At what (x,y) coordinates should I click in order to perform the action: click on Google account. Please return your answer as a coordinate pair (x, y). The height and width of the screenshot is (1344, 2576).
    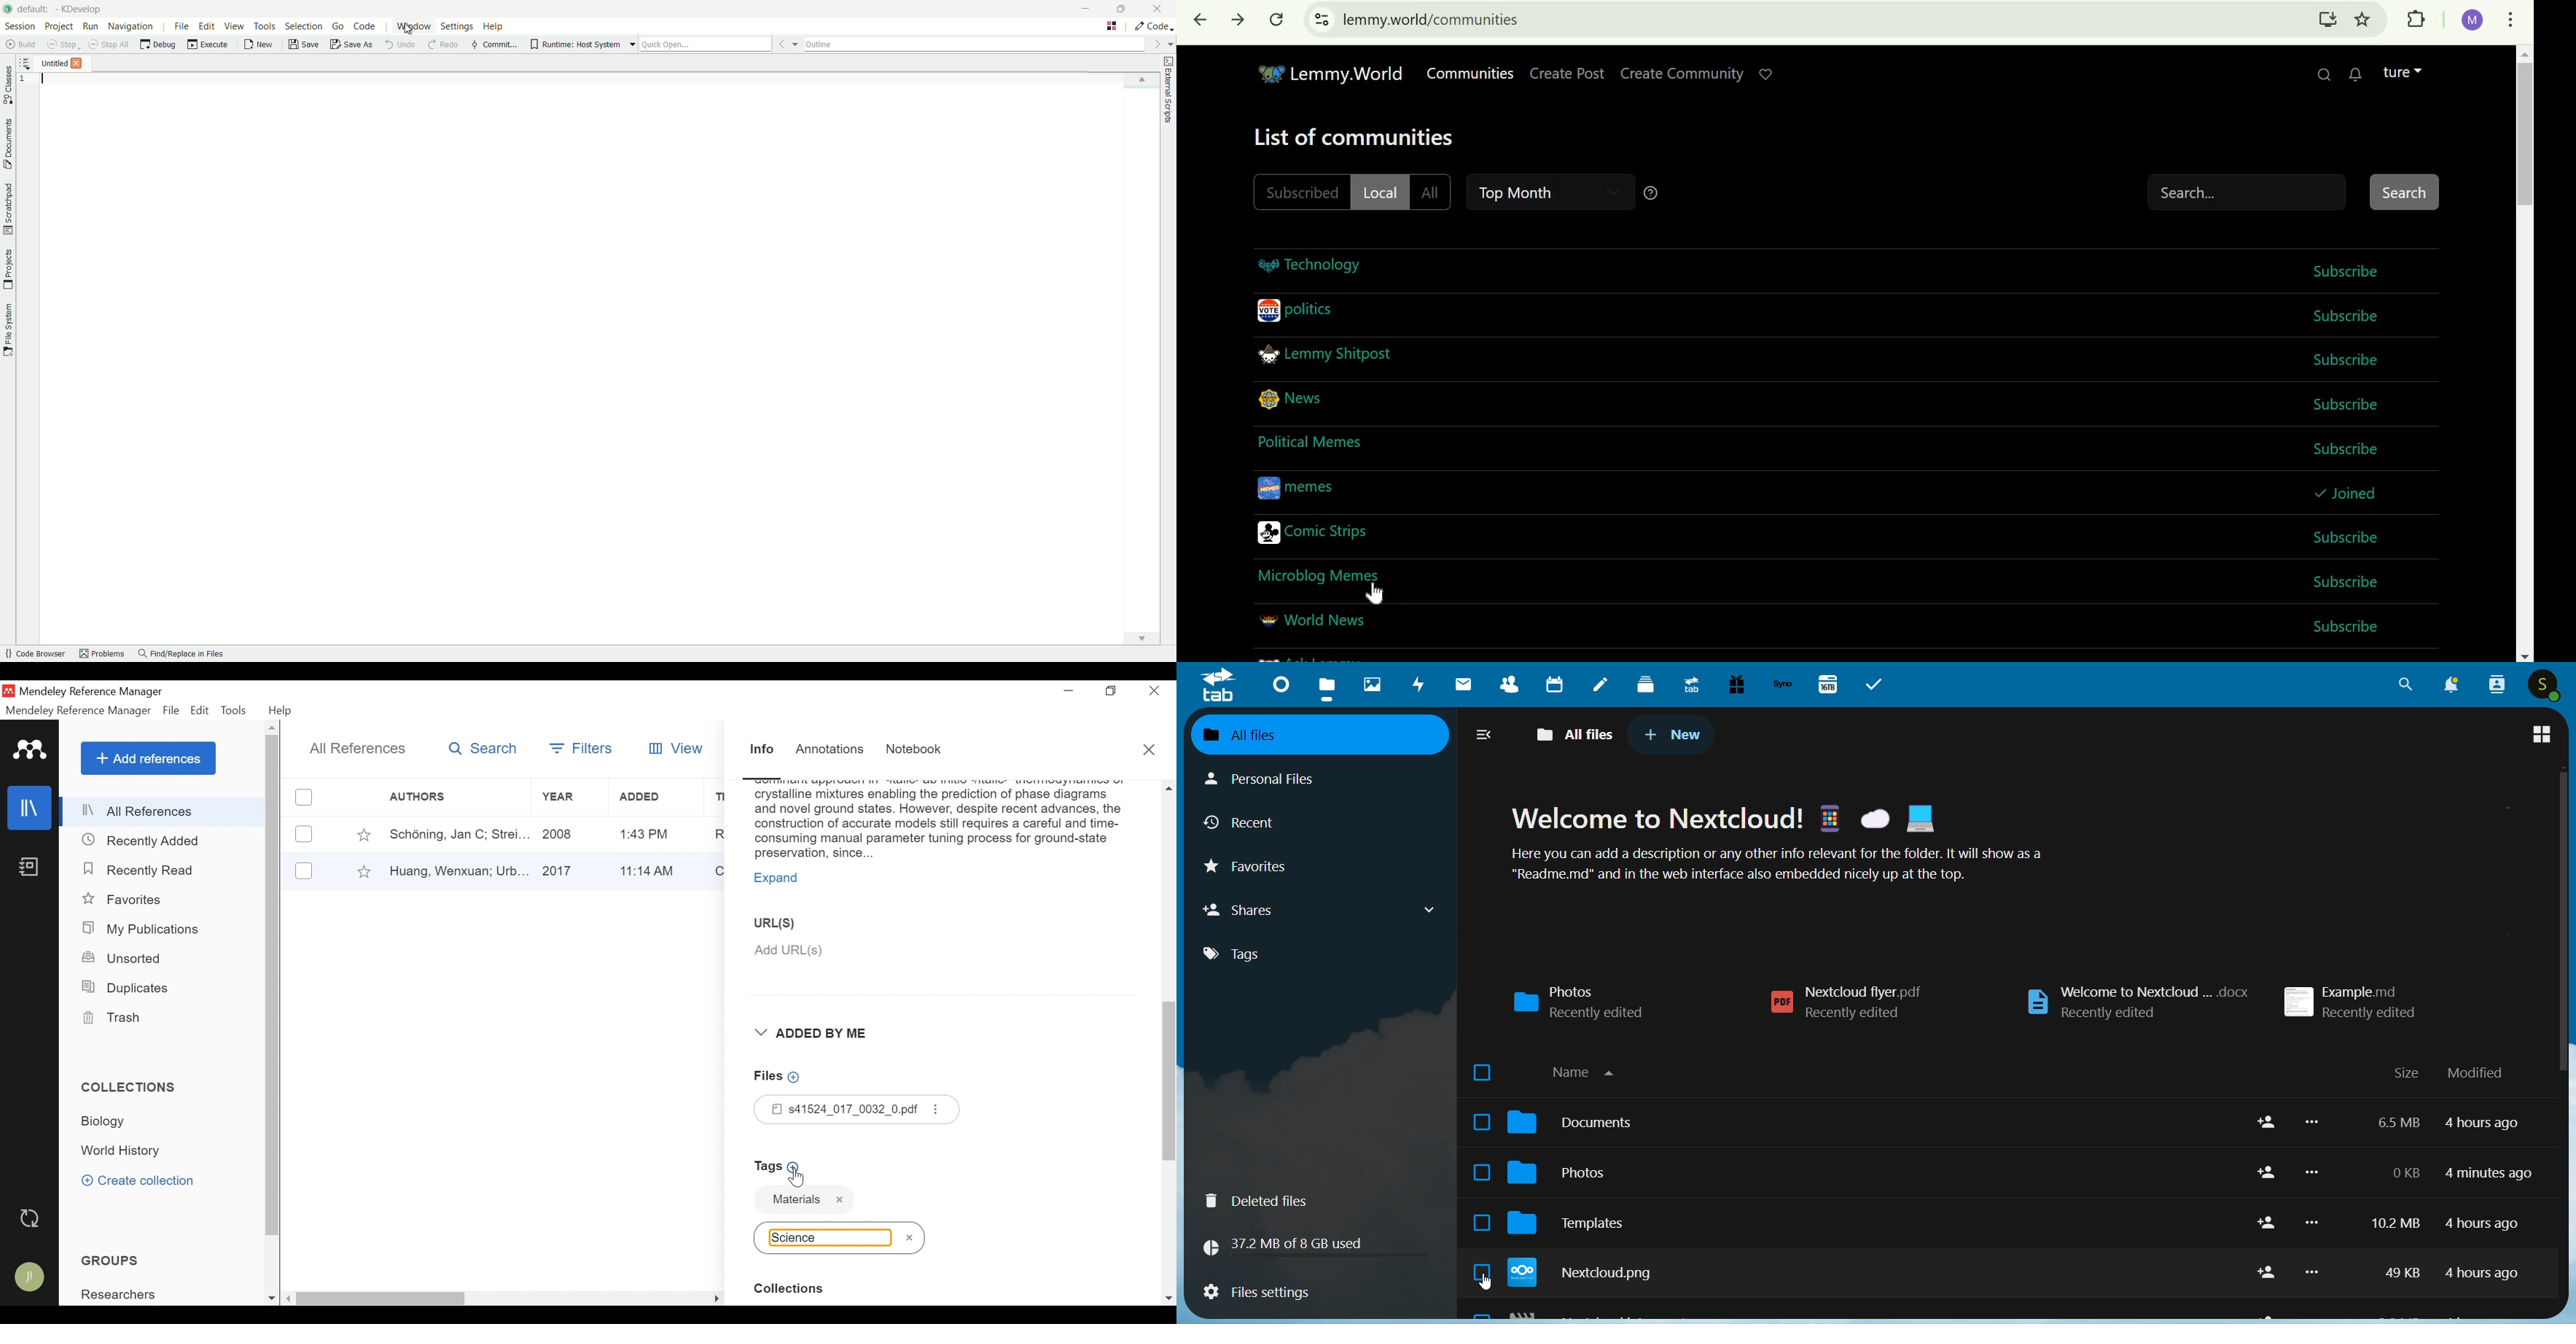
    Looking at the image, I should click on (2475, 20).